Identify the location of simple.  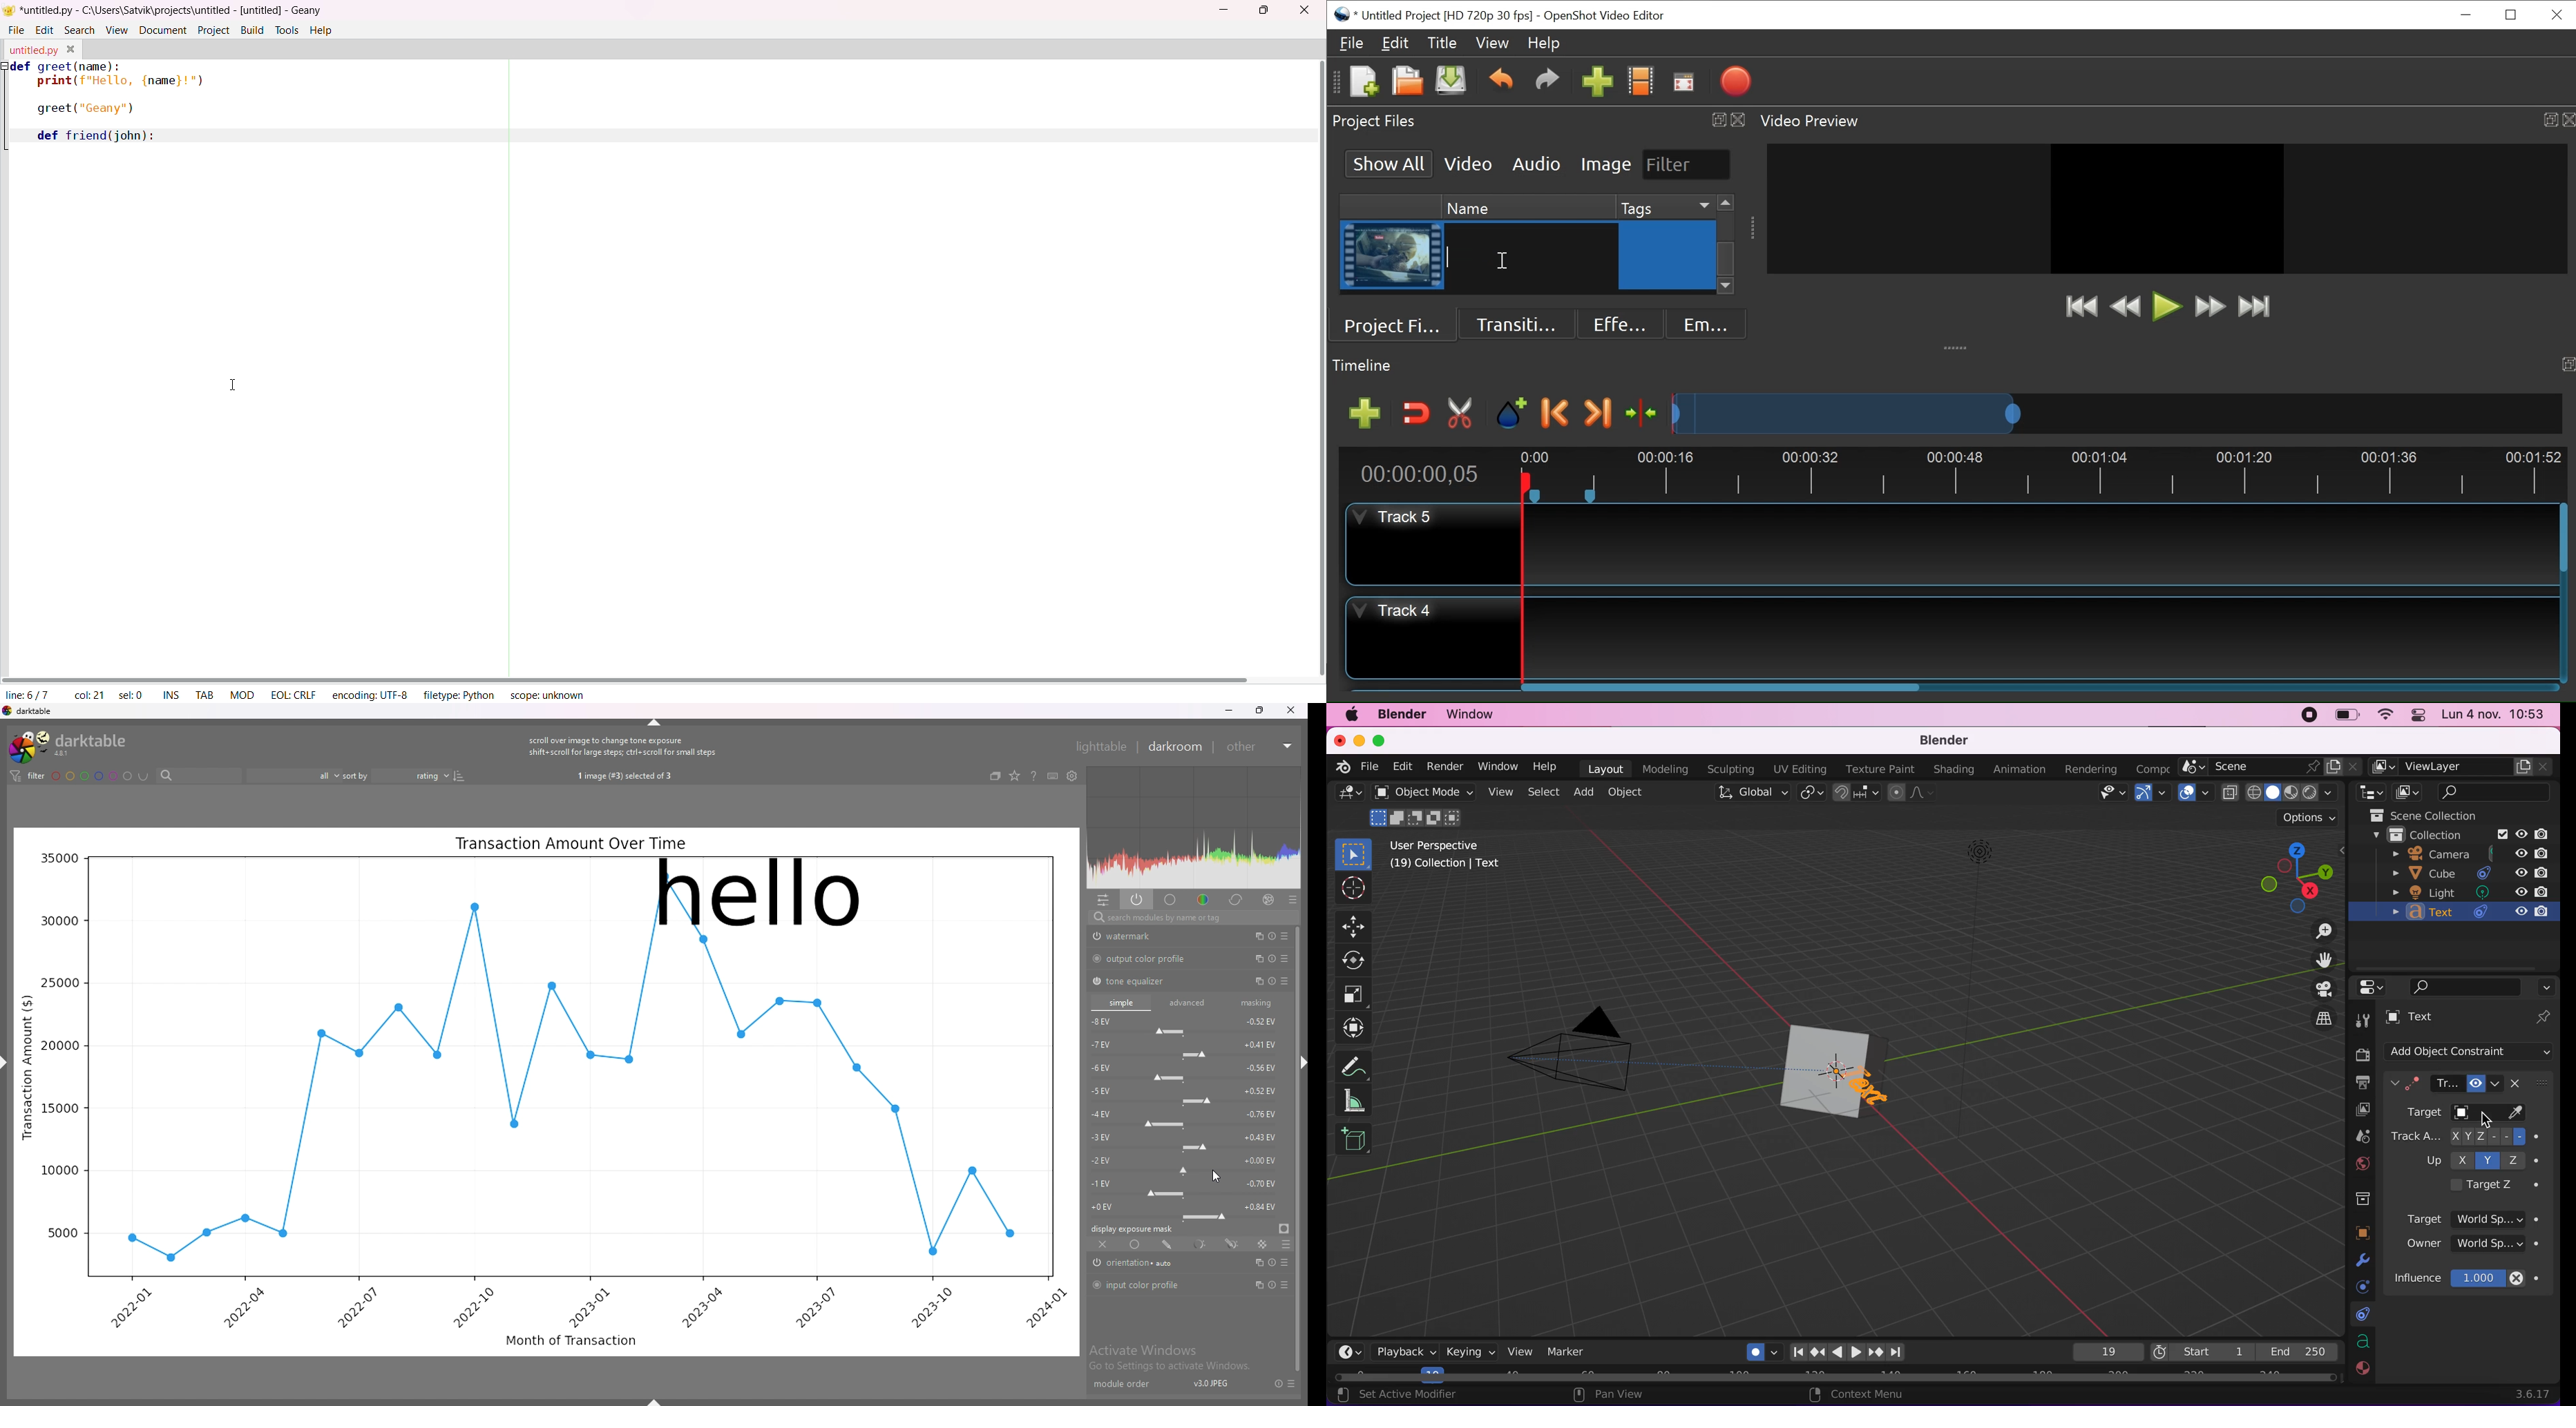
(1122, 1002).